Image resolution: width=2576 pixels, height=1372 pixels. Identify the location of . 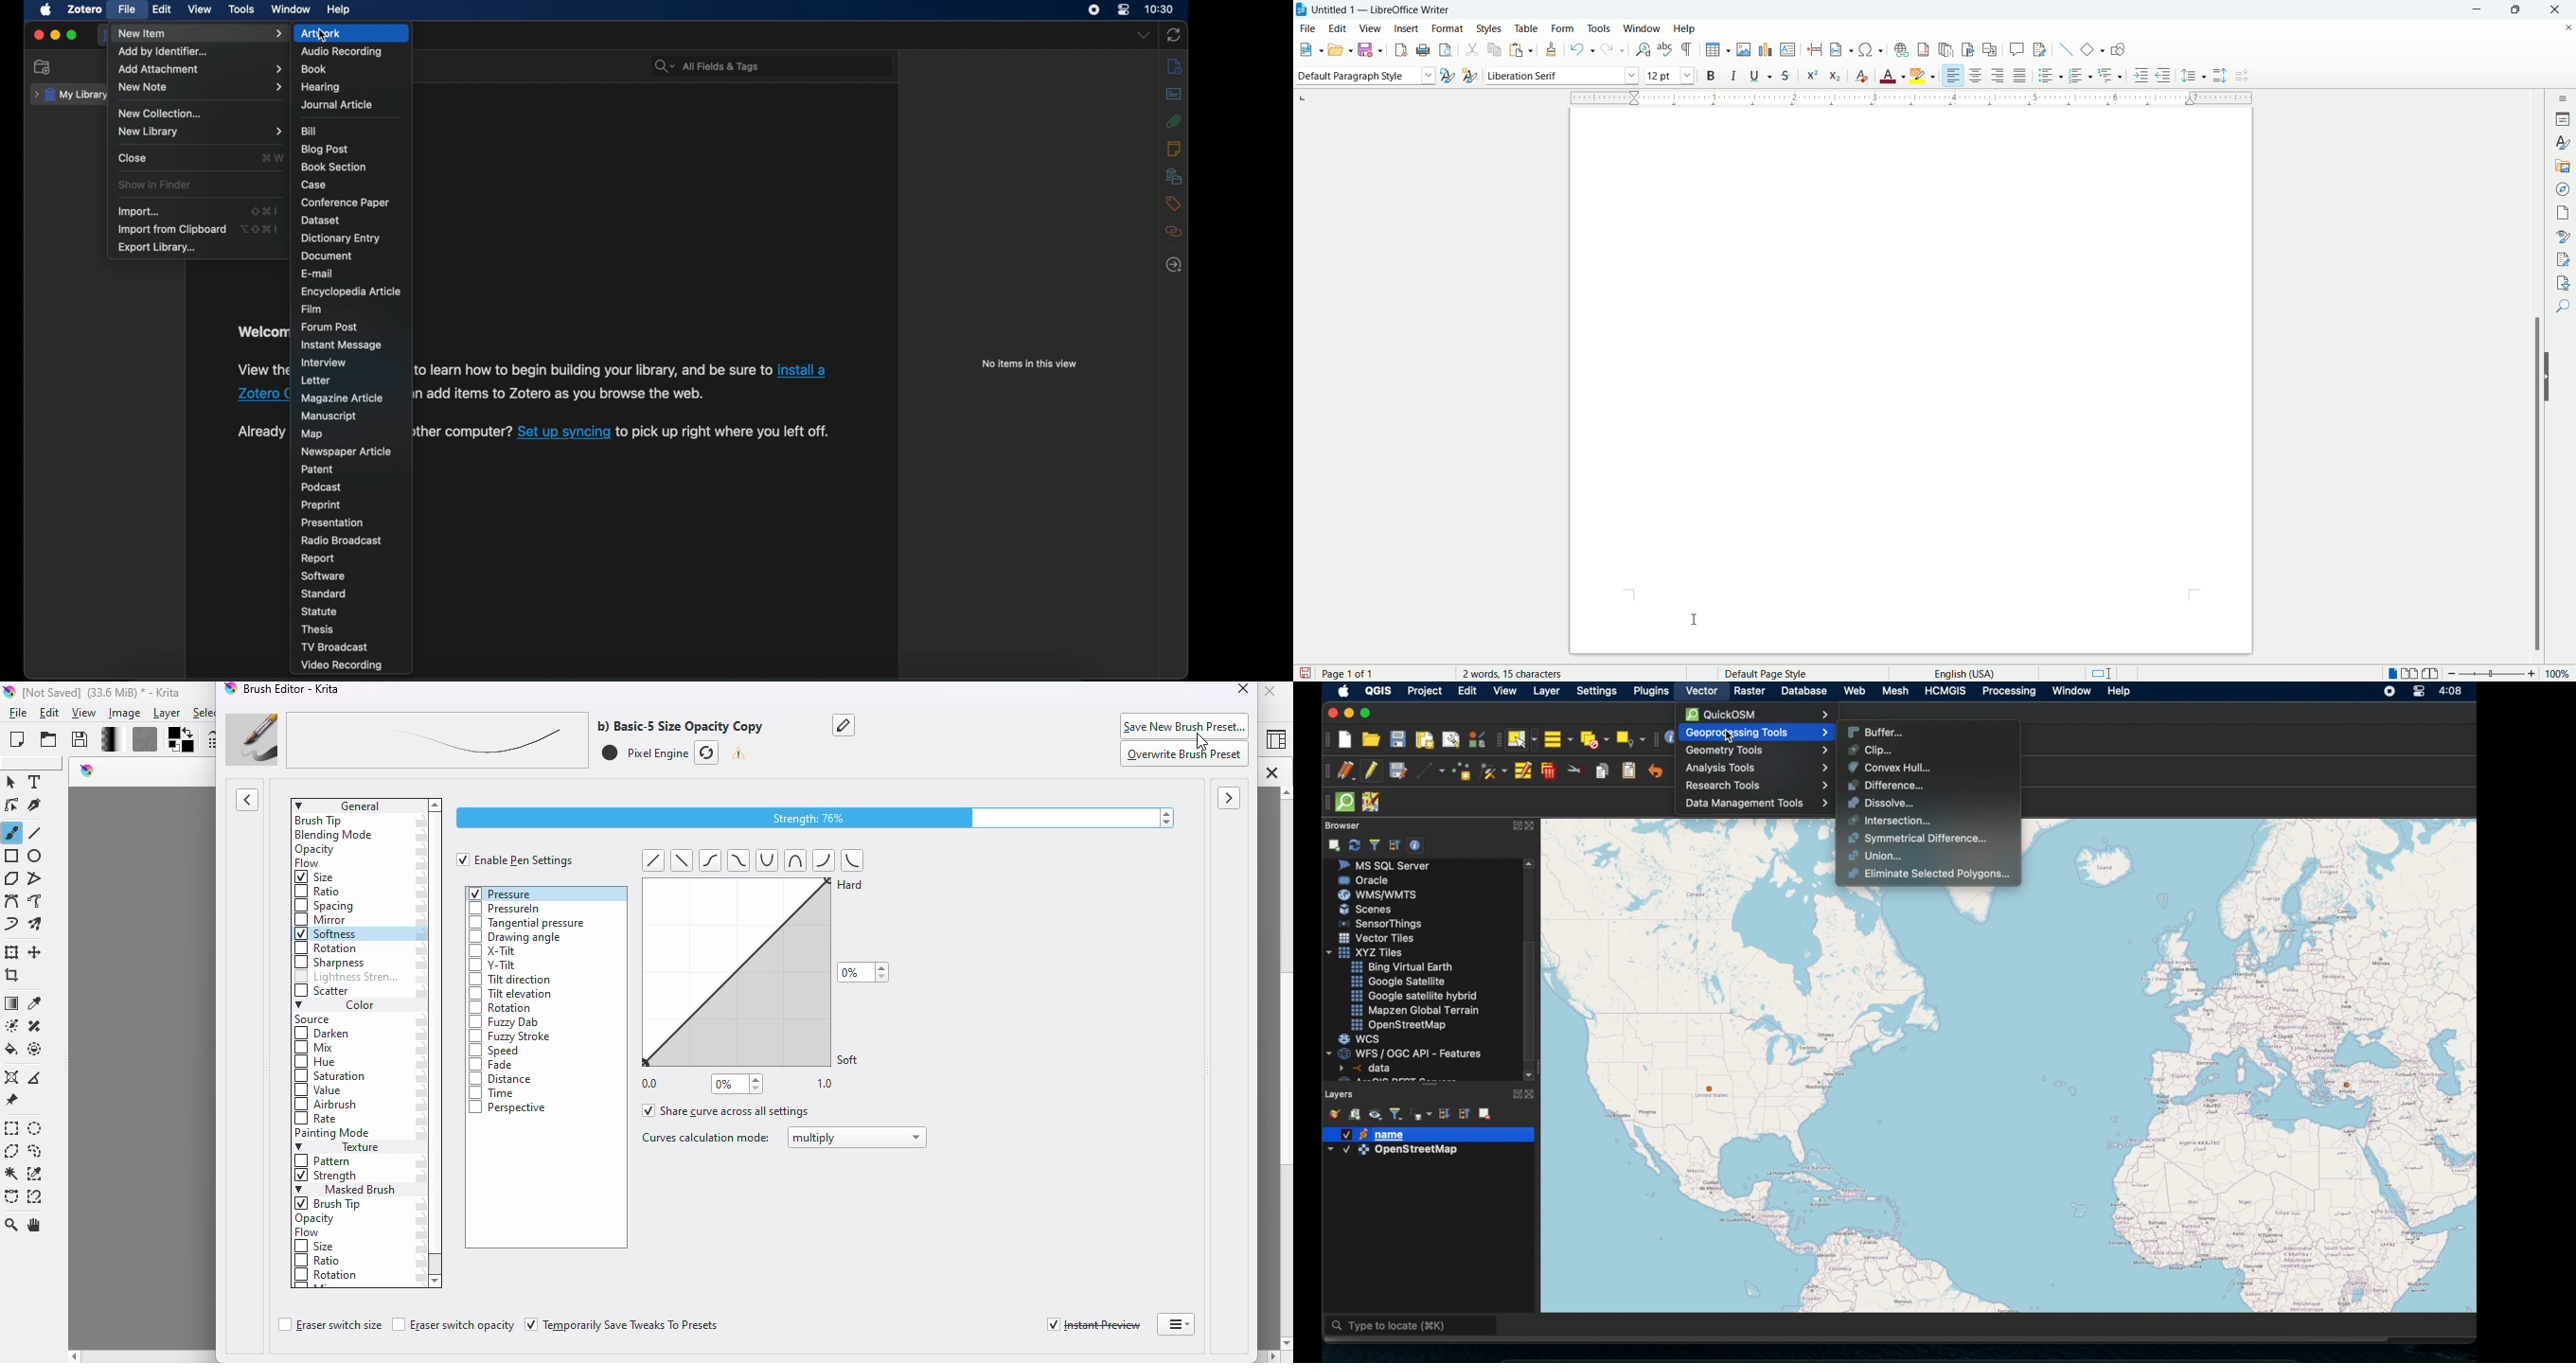
(557, 393).